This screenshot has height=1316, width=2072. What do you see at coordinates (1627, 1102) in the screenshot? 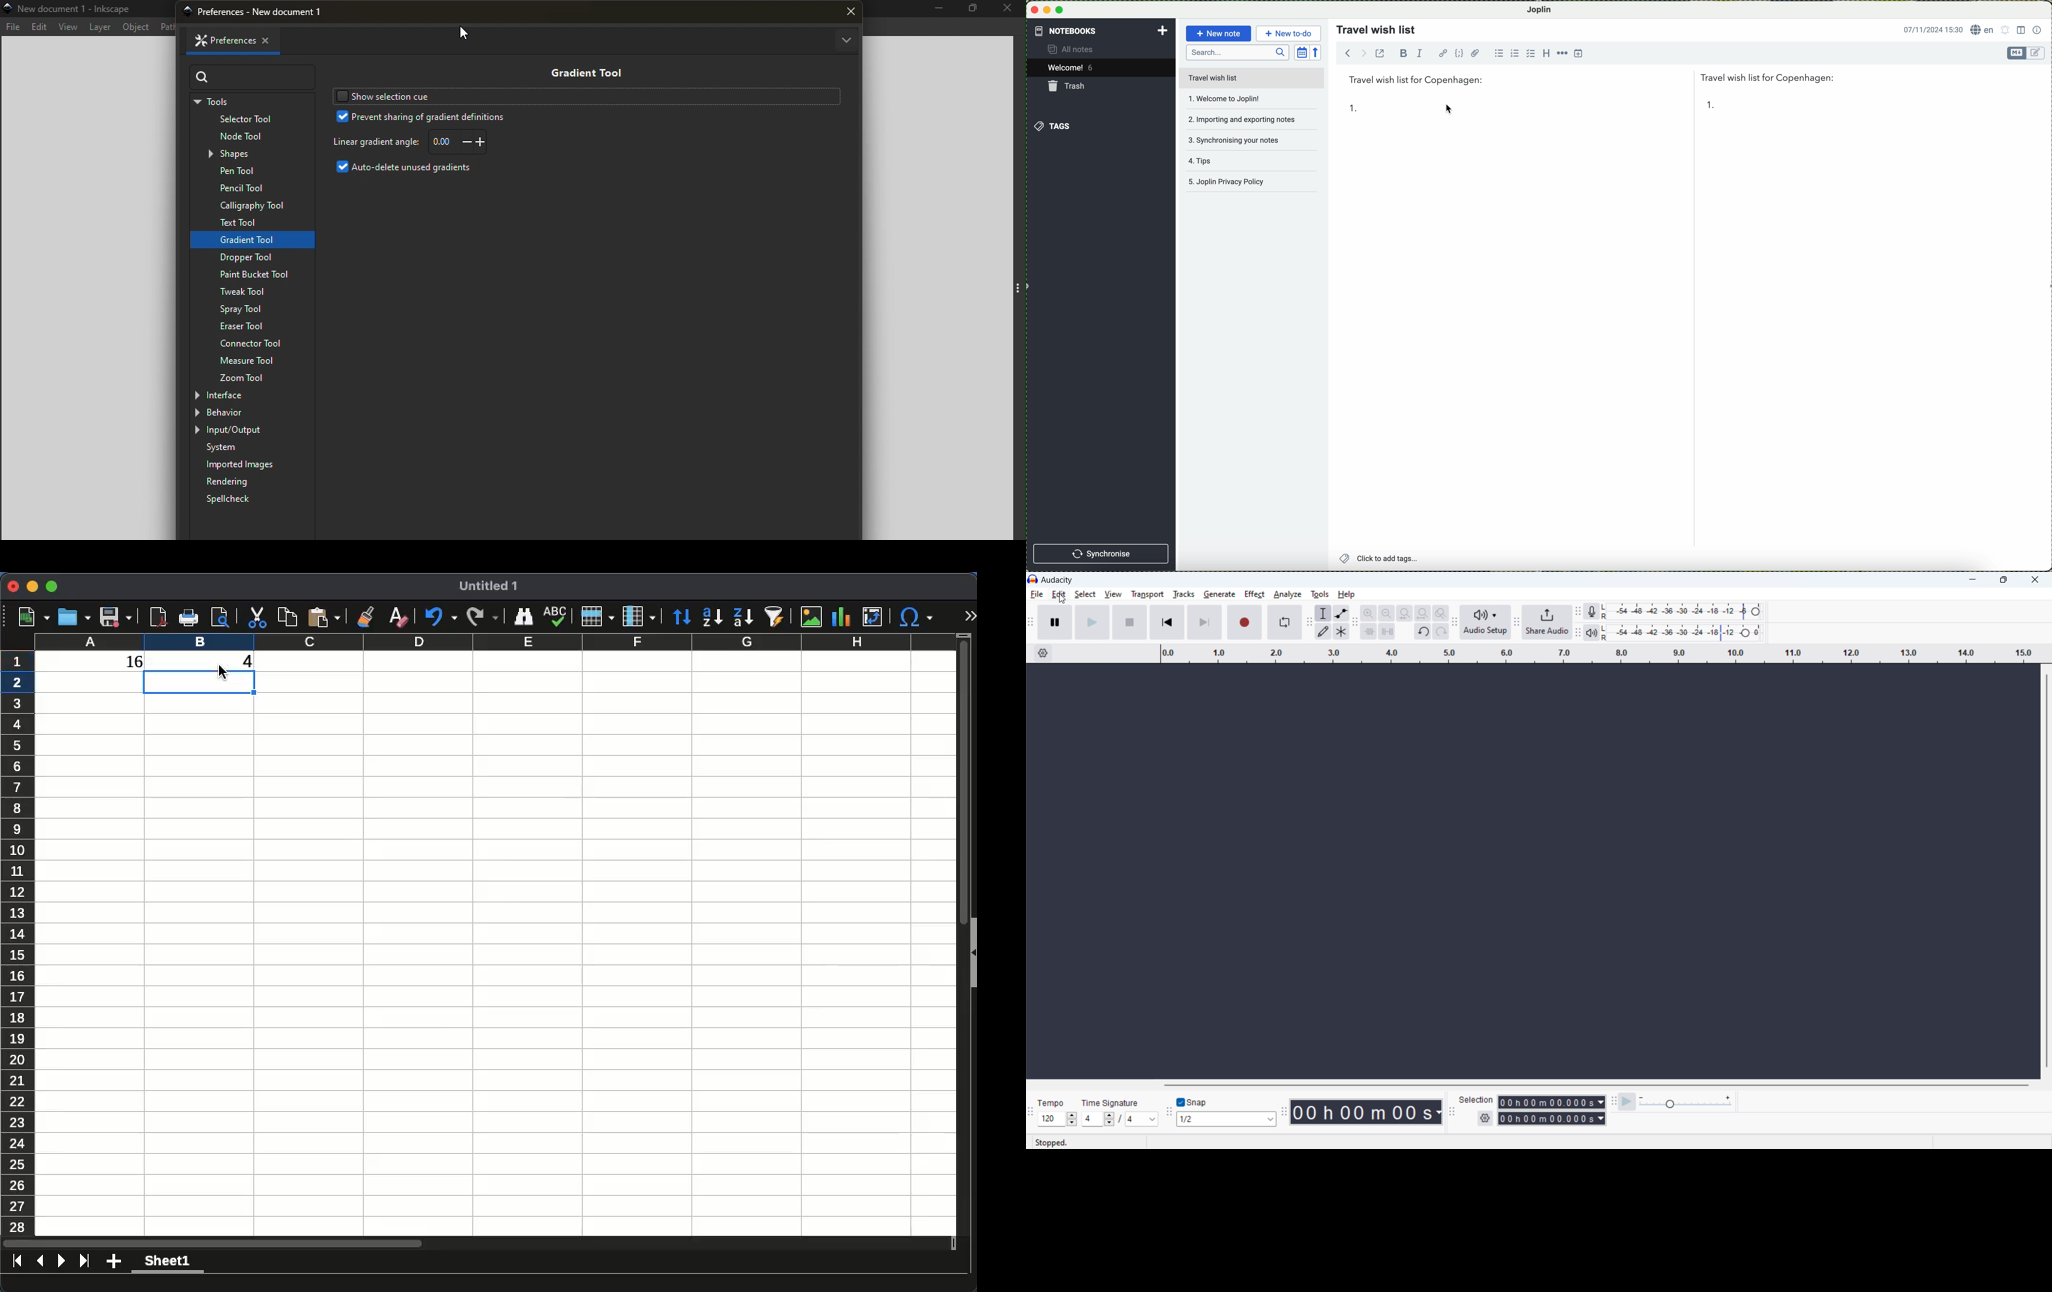
I see `play at speed` at bounding box center [1627, 1102].